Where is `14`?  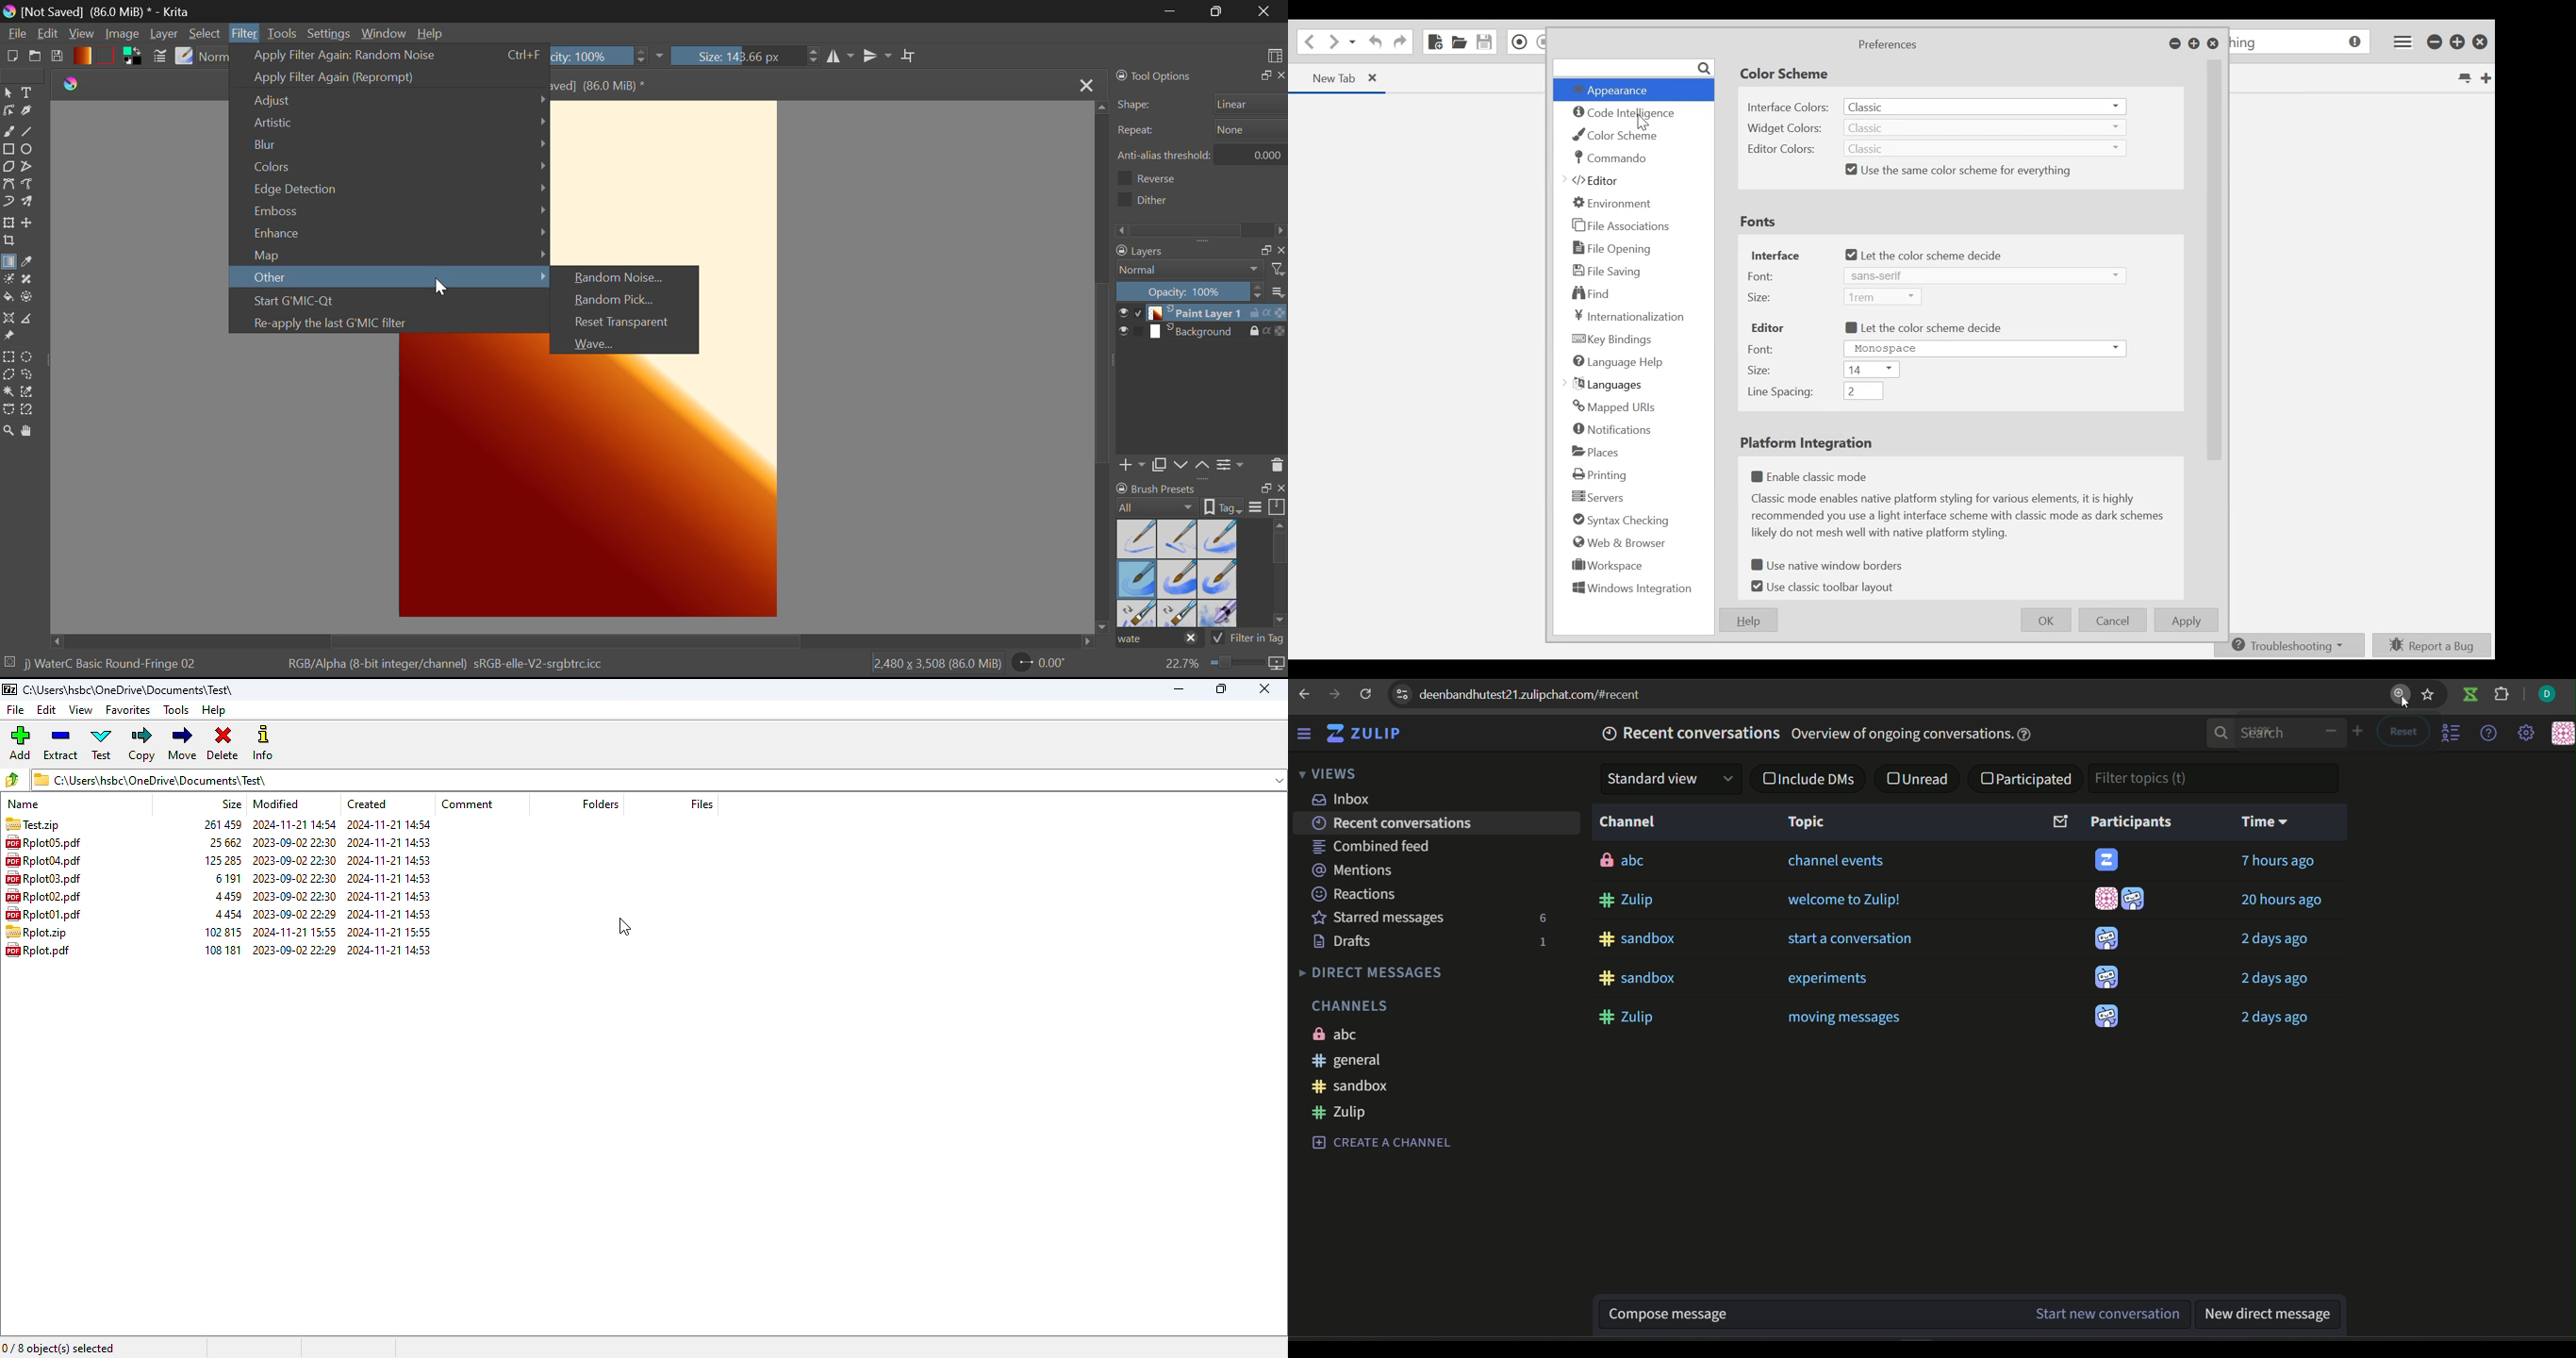
14 is located at coordinates (1872, 370).